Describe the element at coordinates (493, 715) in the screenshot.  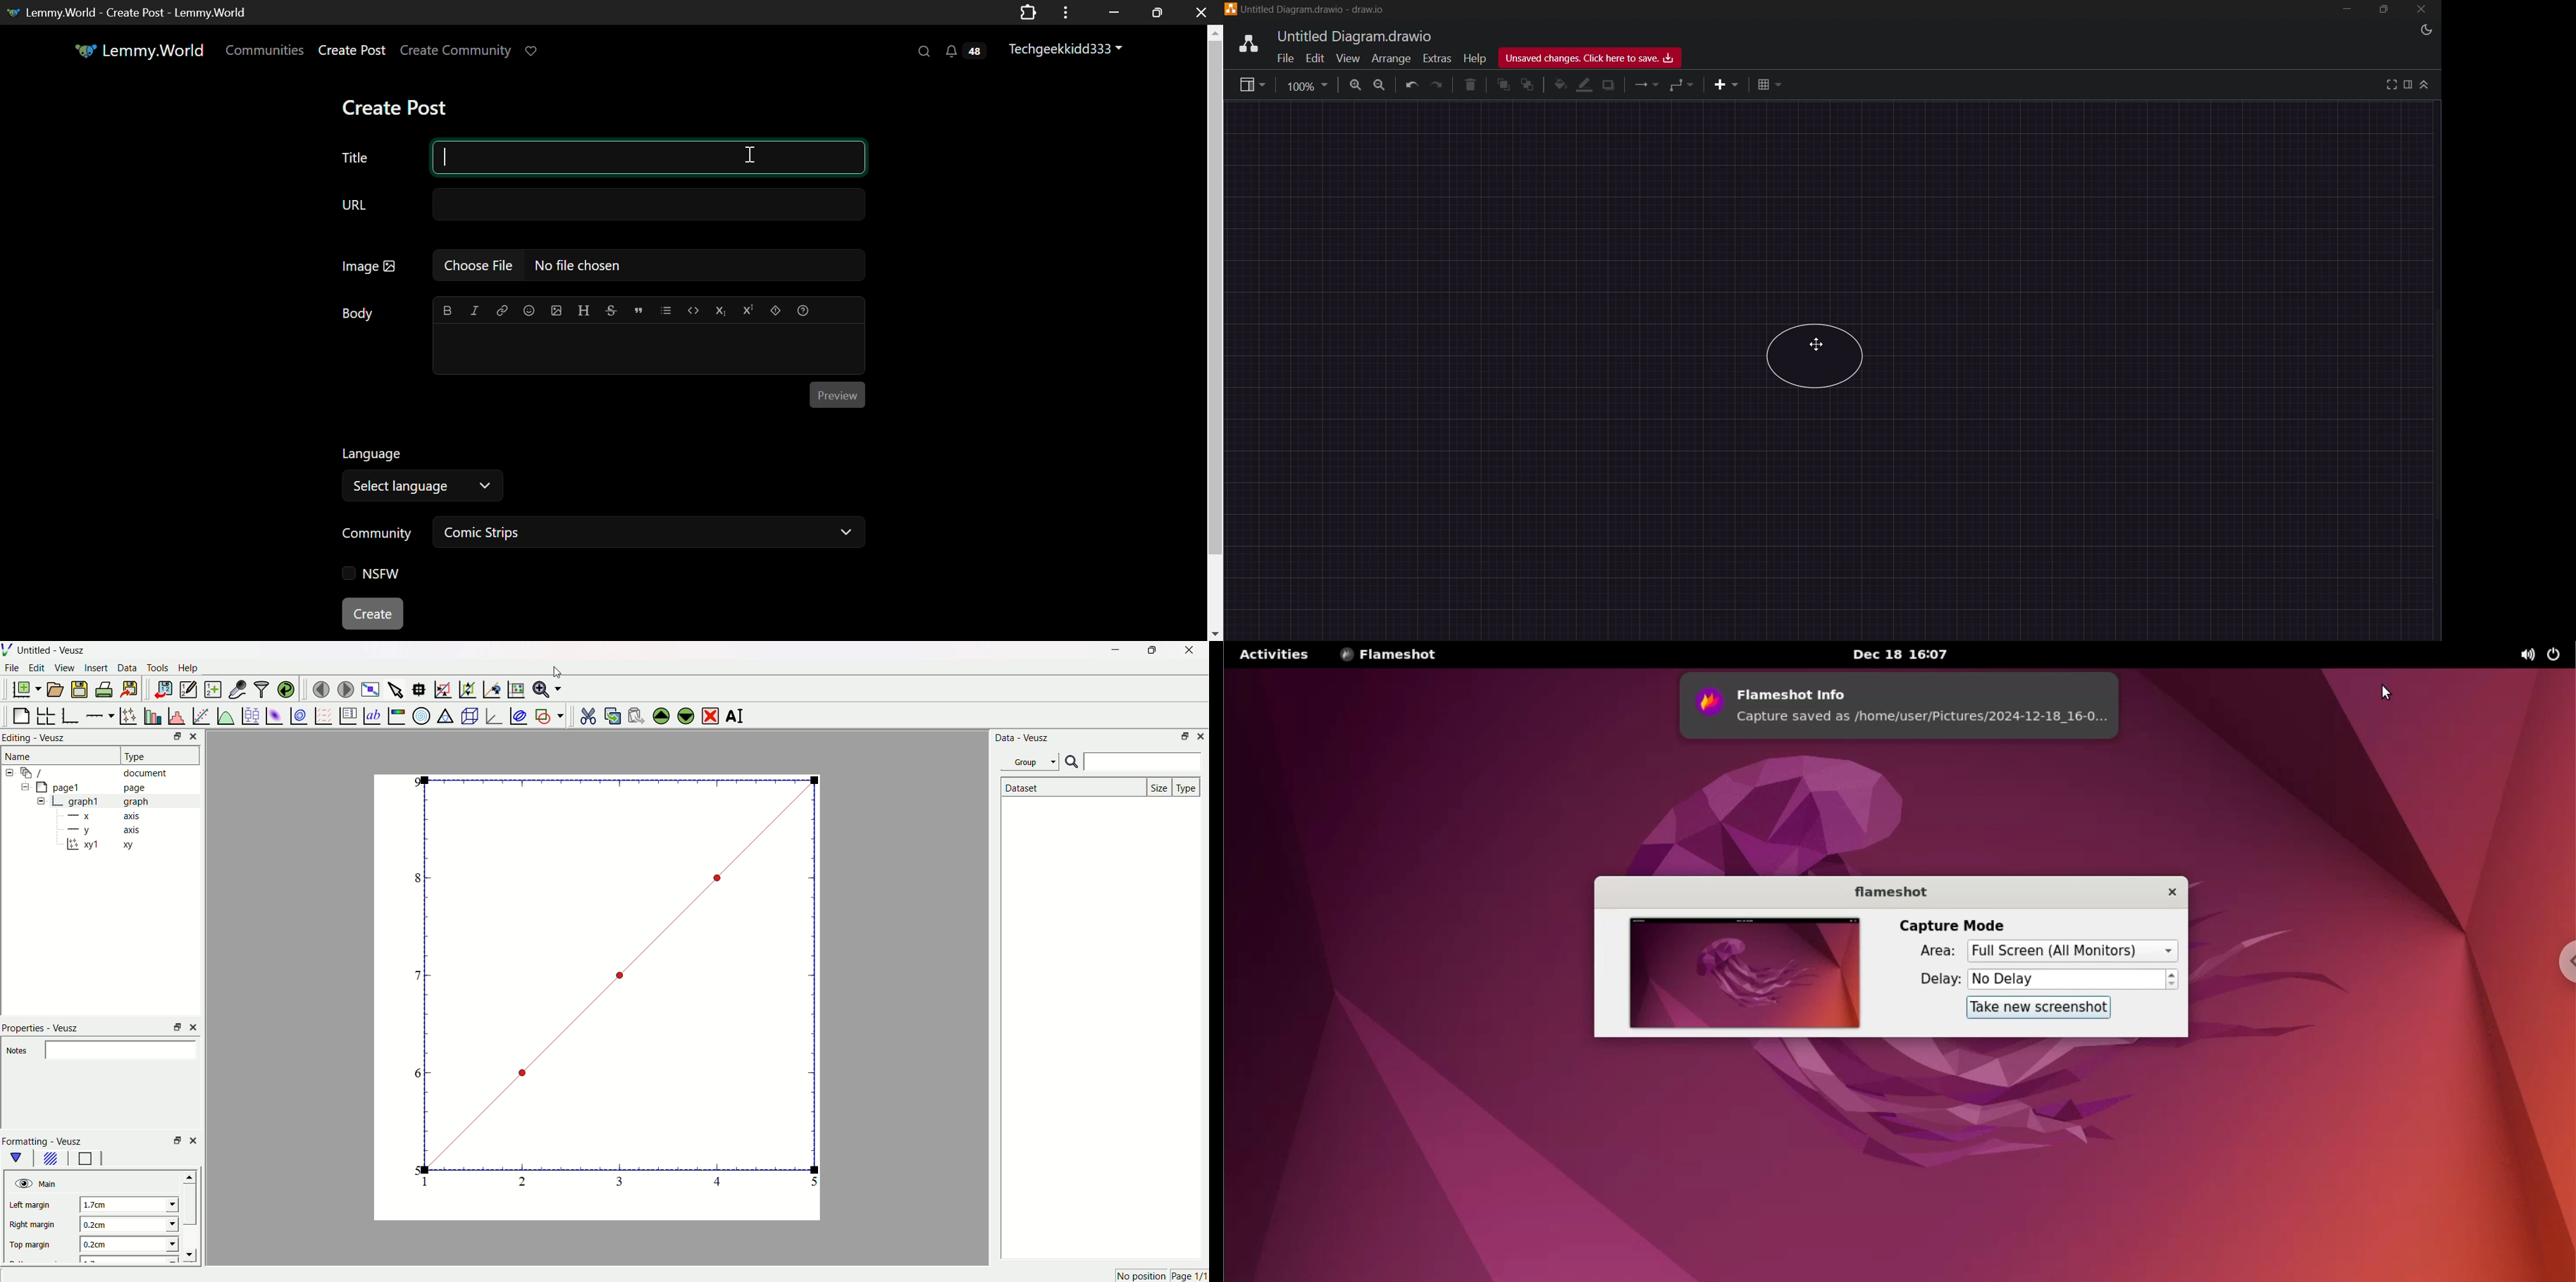
I see `3d graphs` at that location.